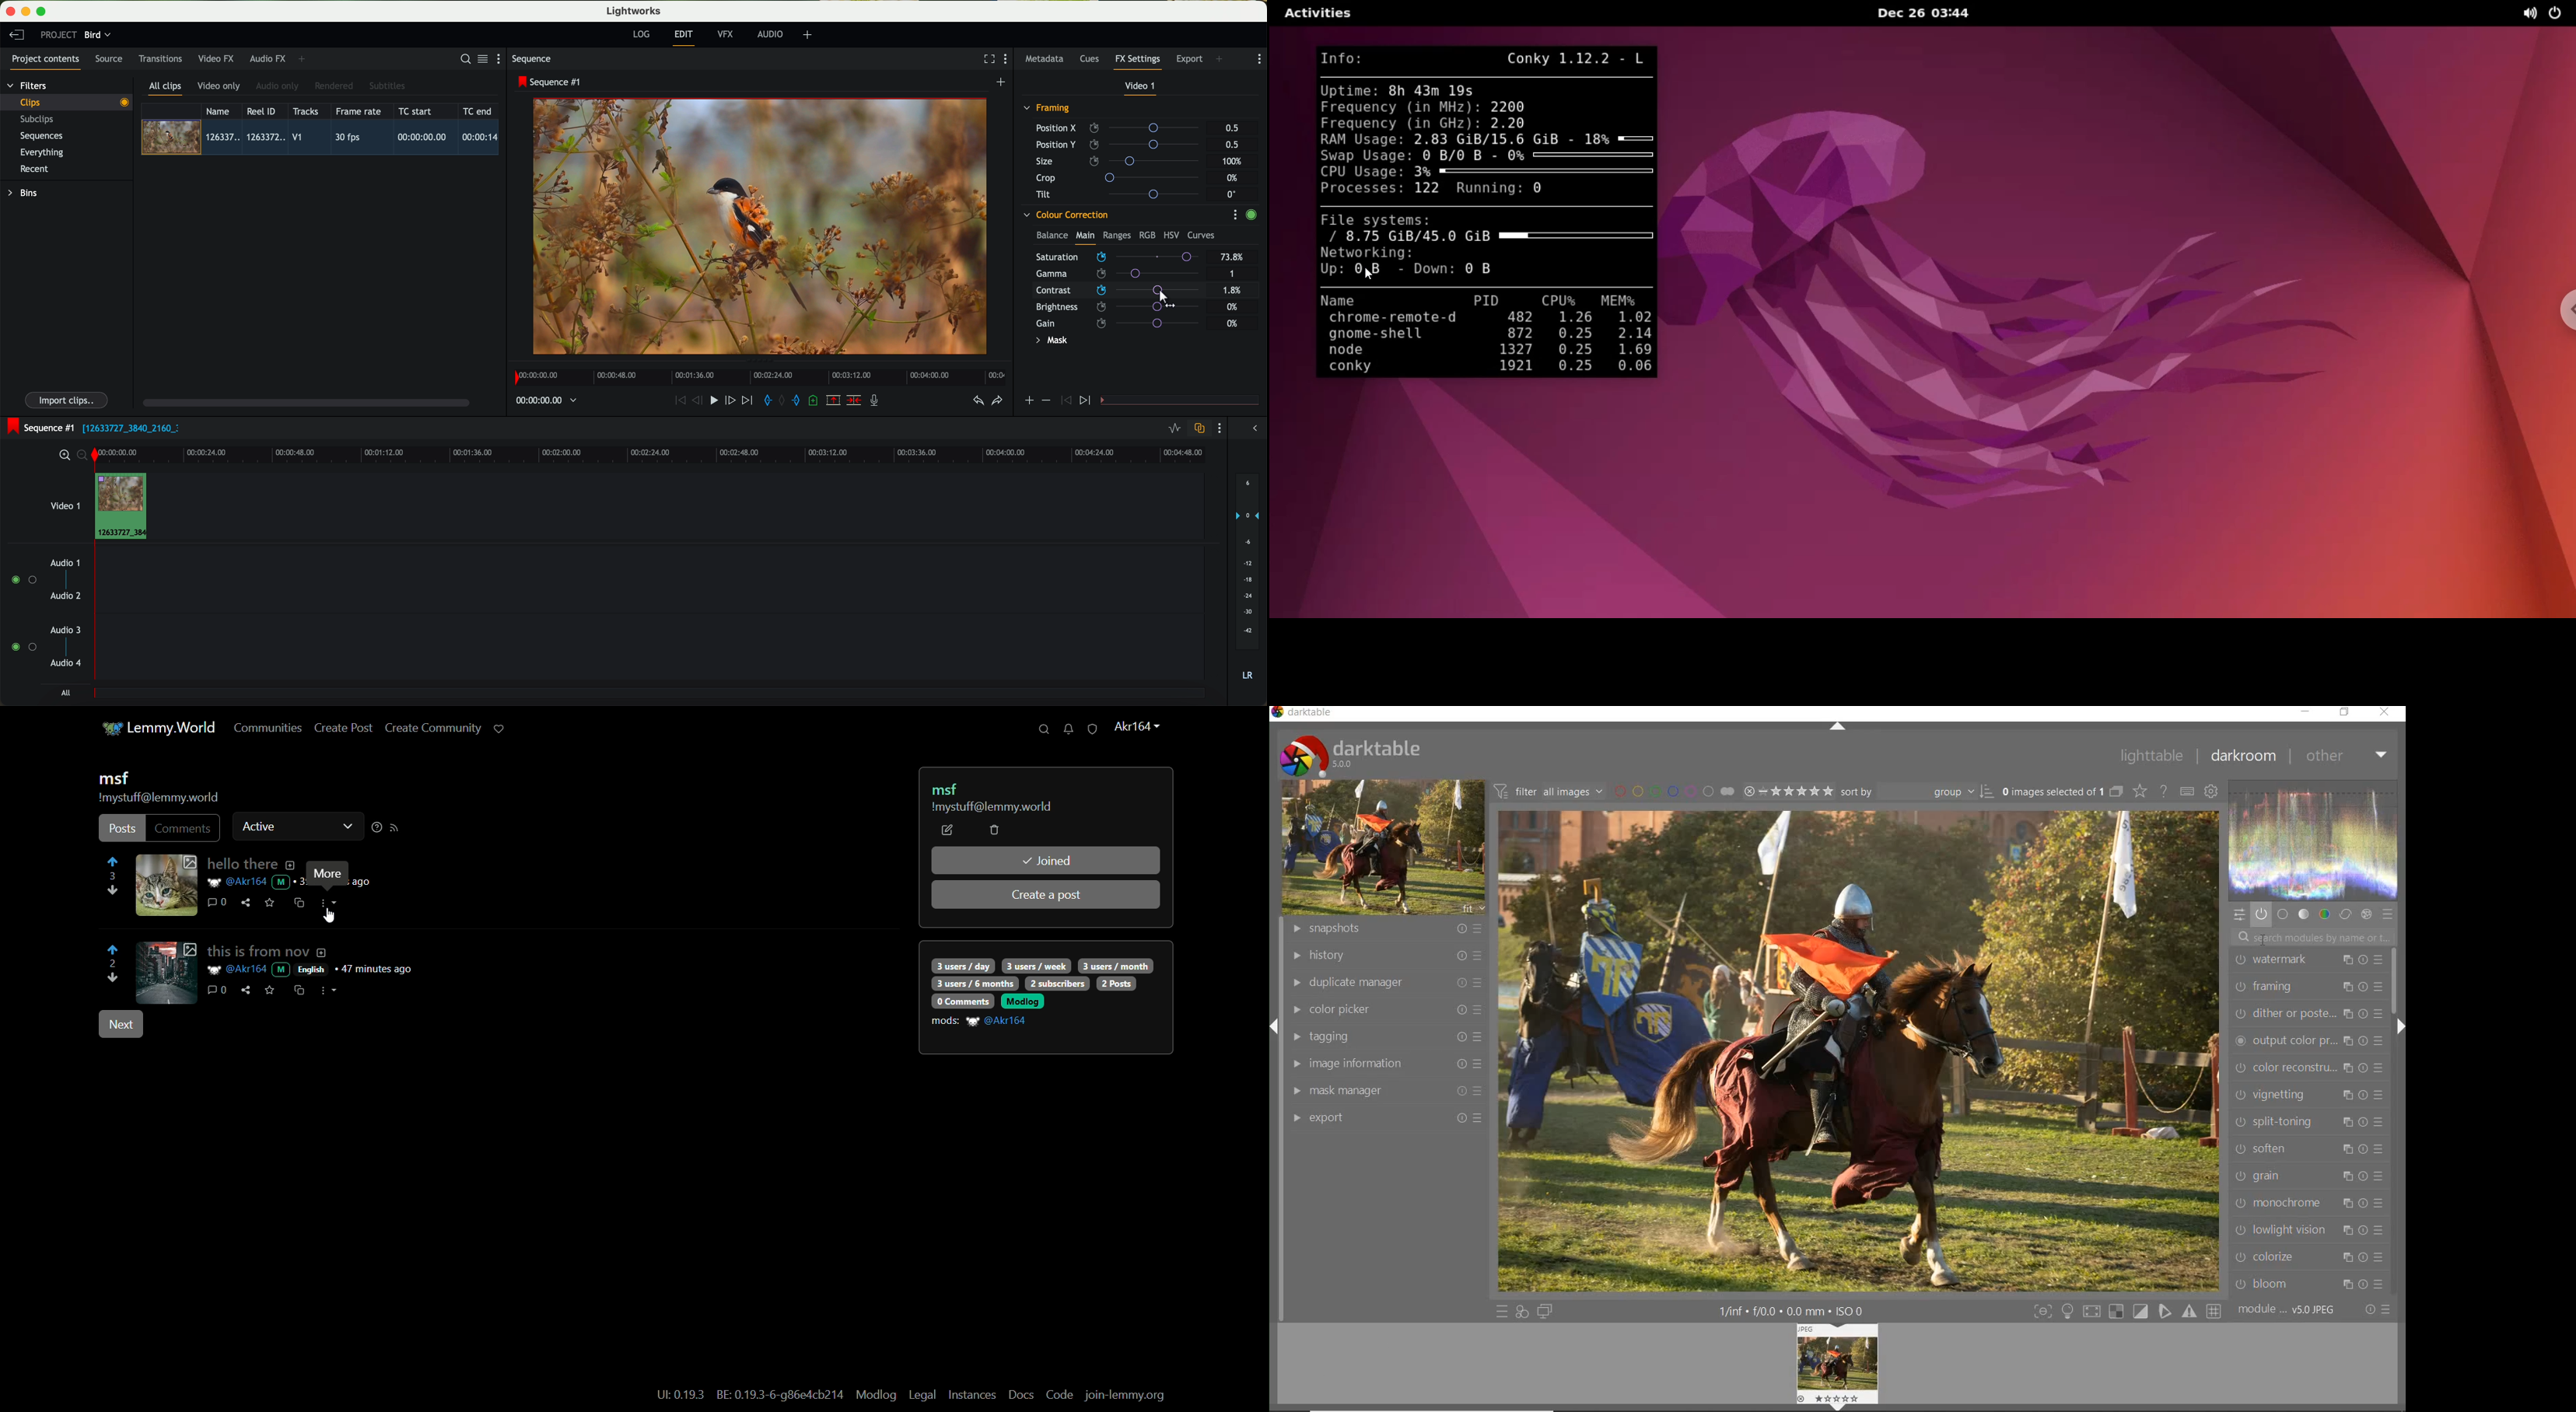  Describe the element at coordinates (801, 399) in the screenshot. I see `add 'out' mark` at that location.